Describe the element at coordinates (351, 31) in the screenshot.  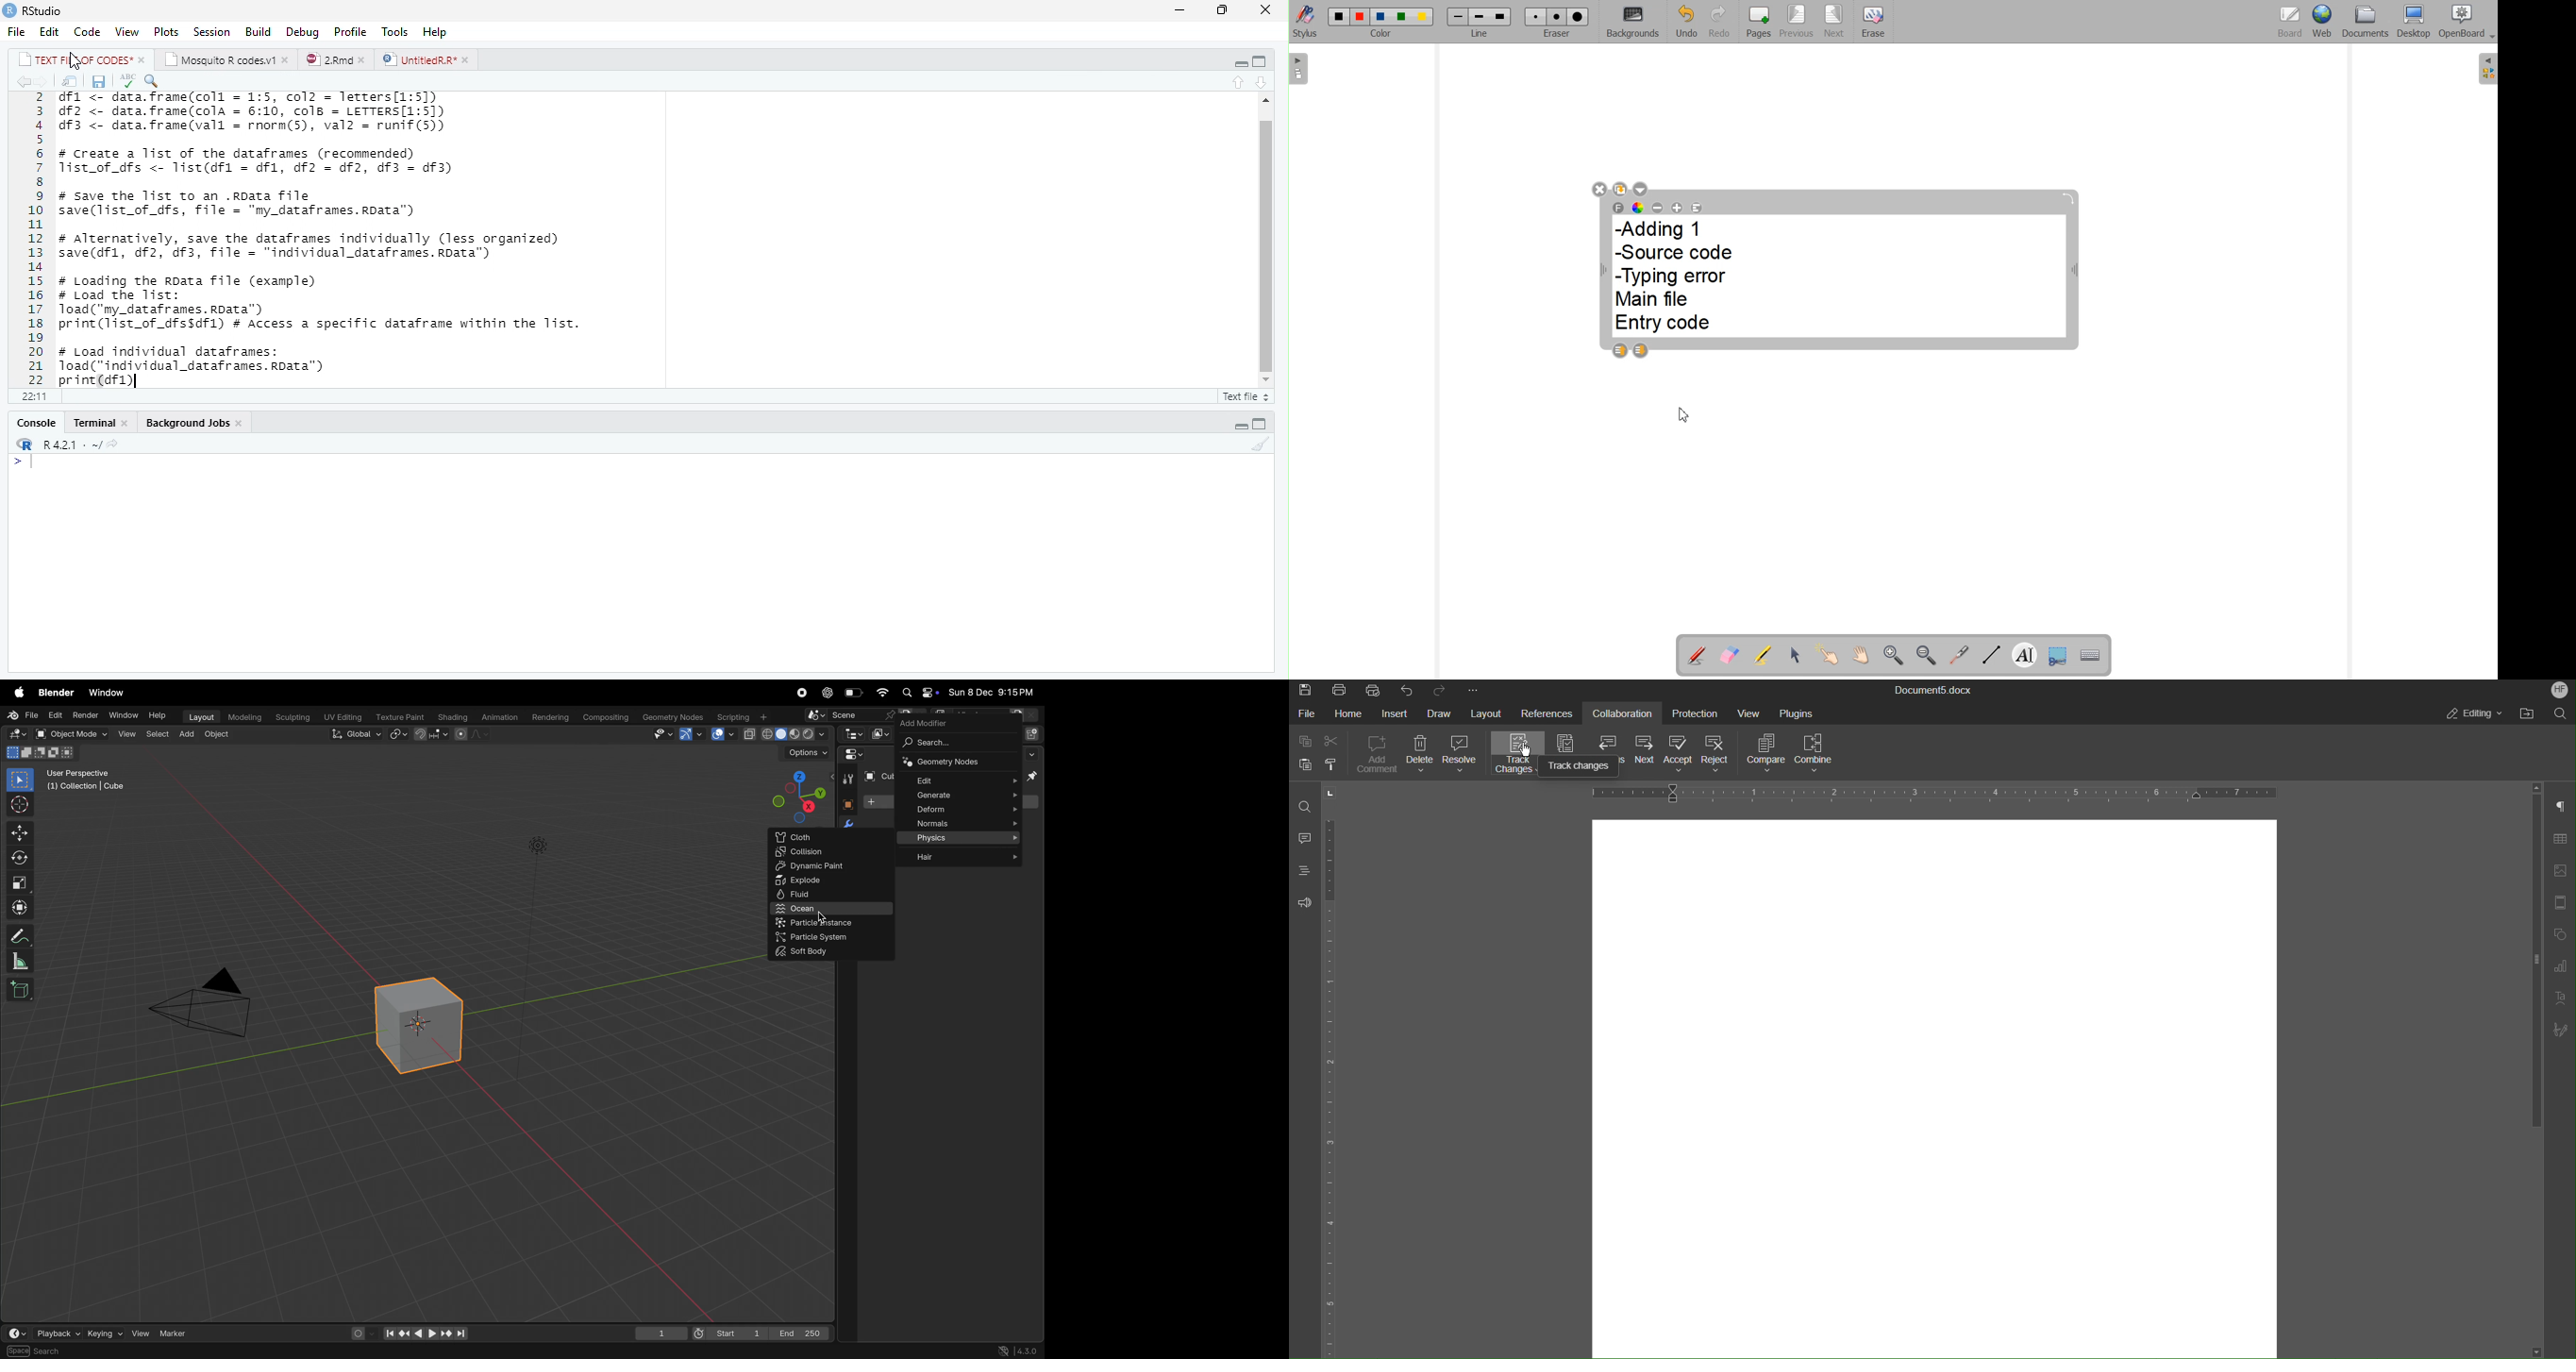
I see `Profile` at that location.